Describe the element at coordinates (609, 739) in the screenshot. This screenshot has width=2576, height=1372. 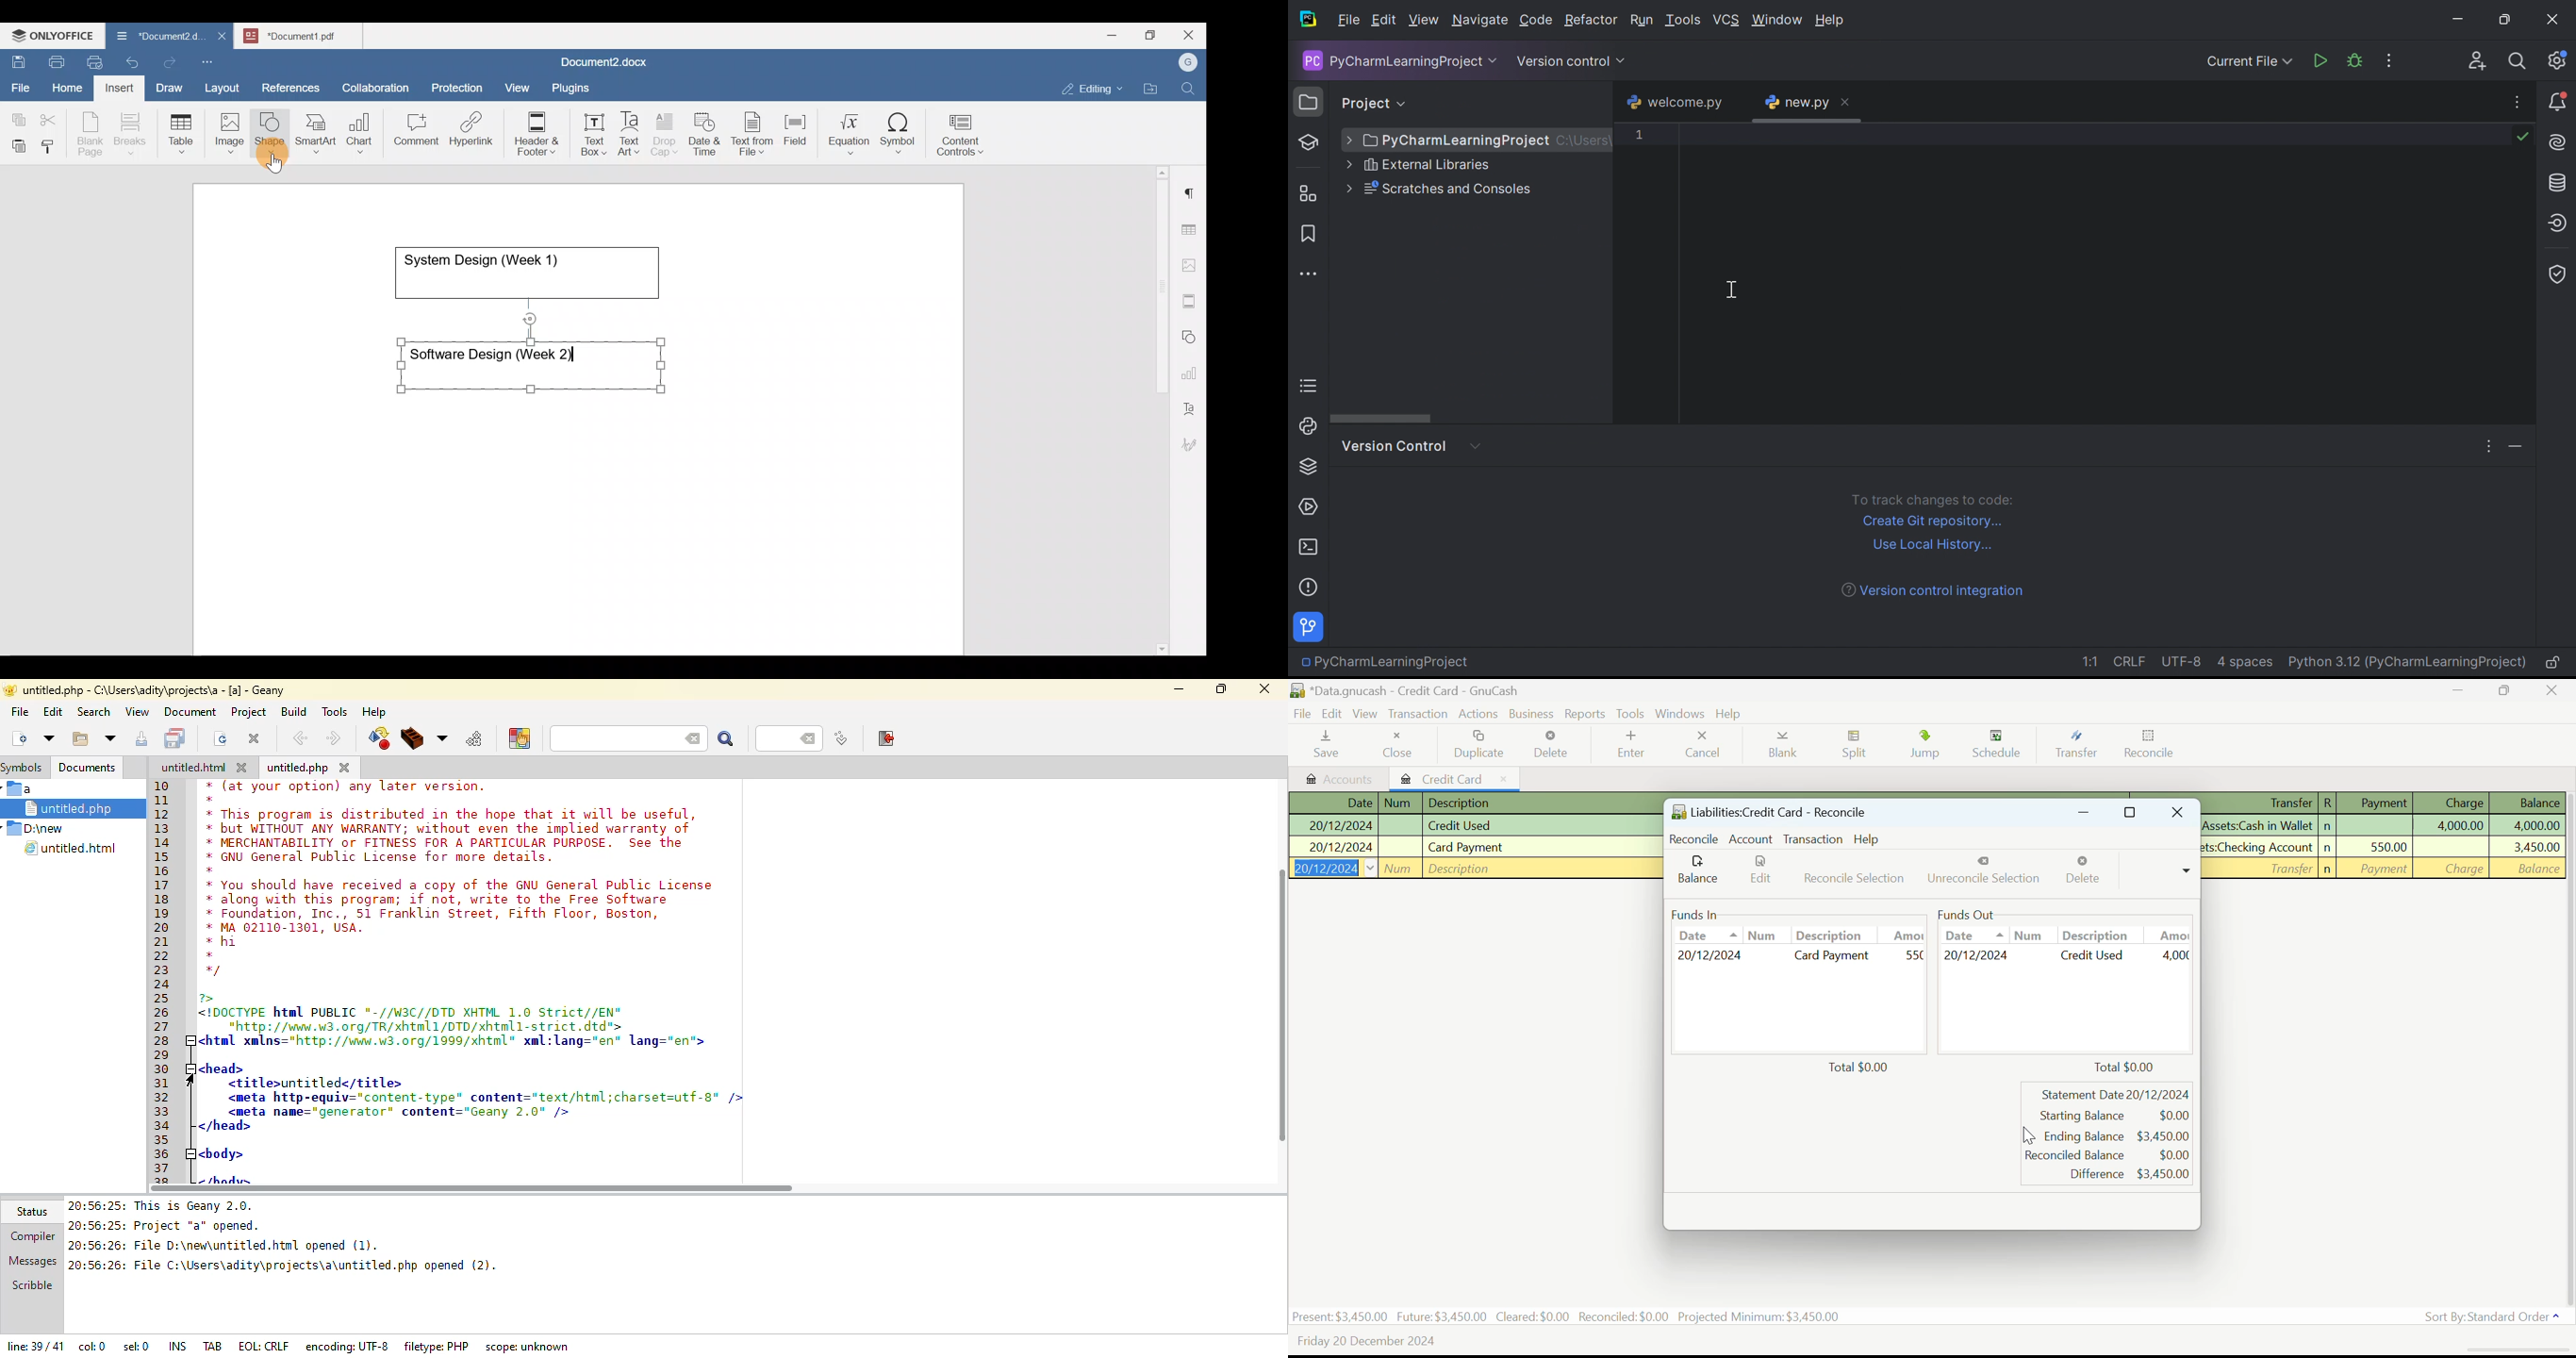
I see `search` at that location.